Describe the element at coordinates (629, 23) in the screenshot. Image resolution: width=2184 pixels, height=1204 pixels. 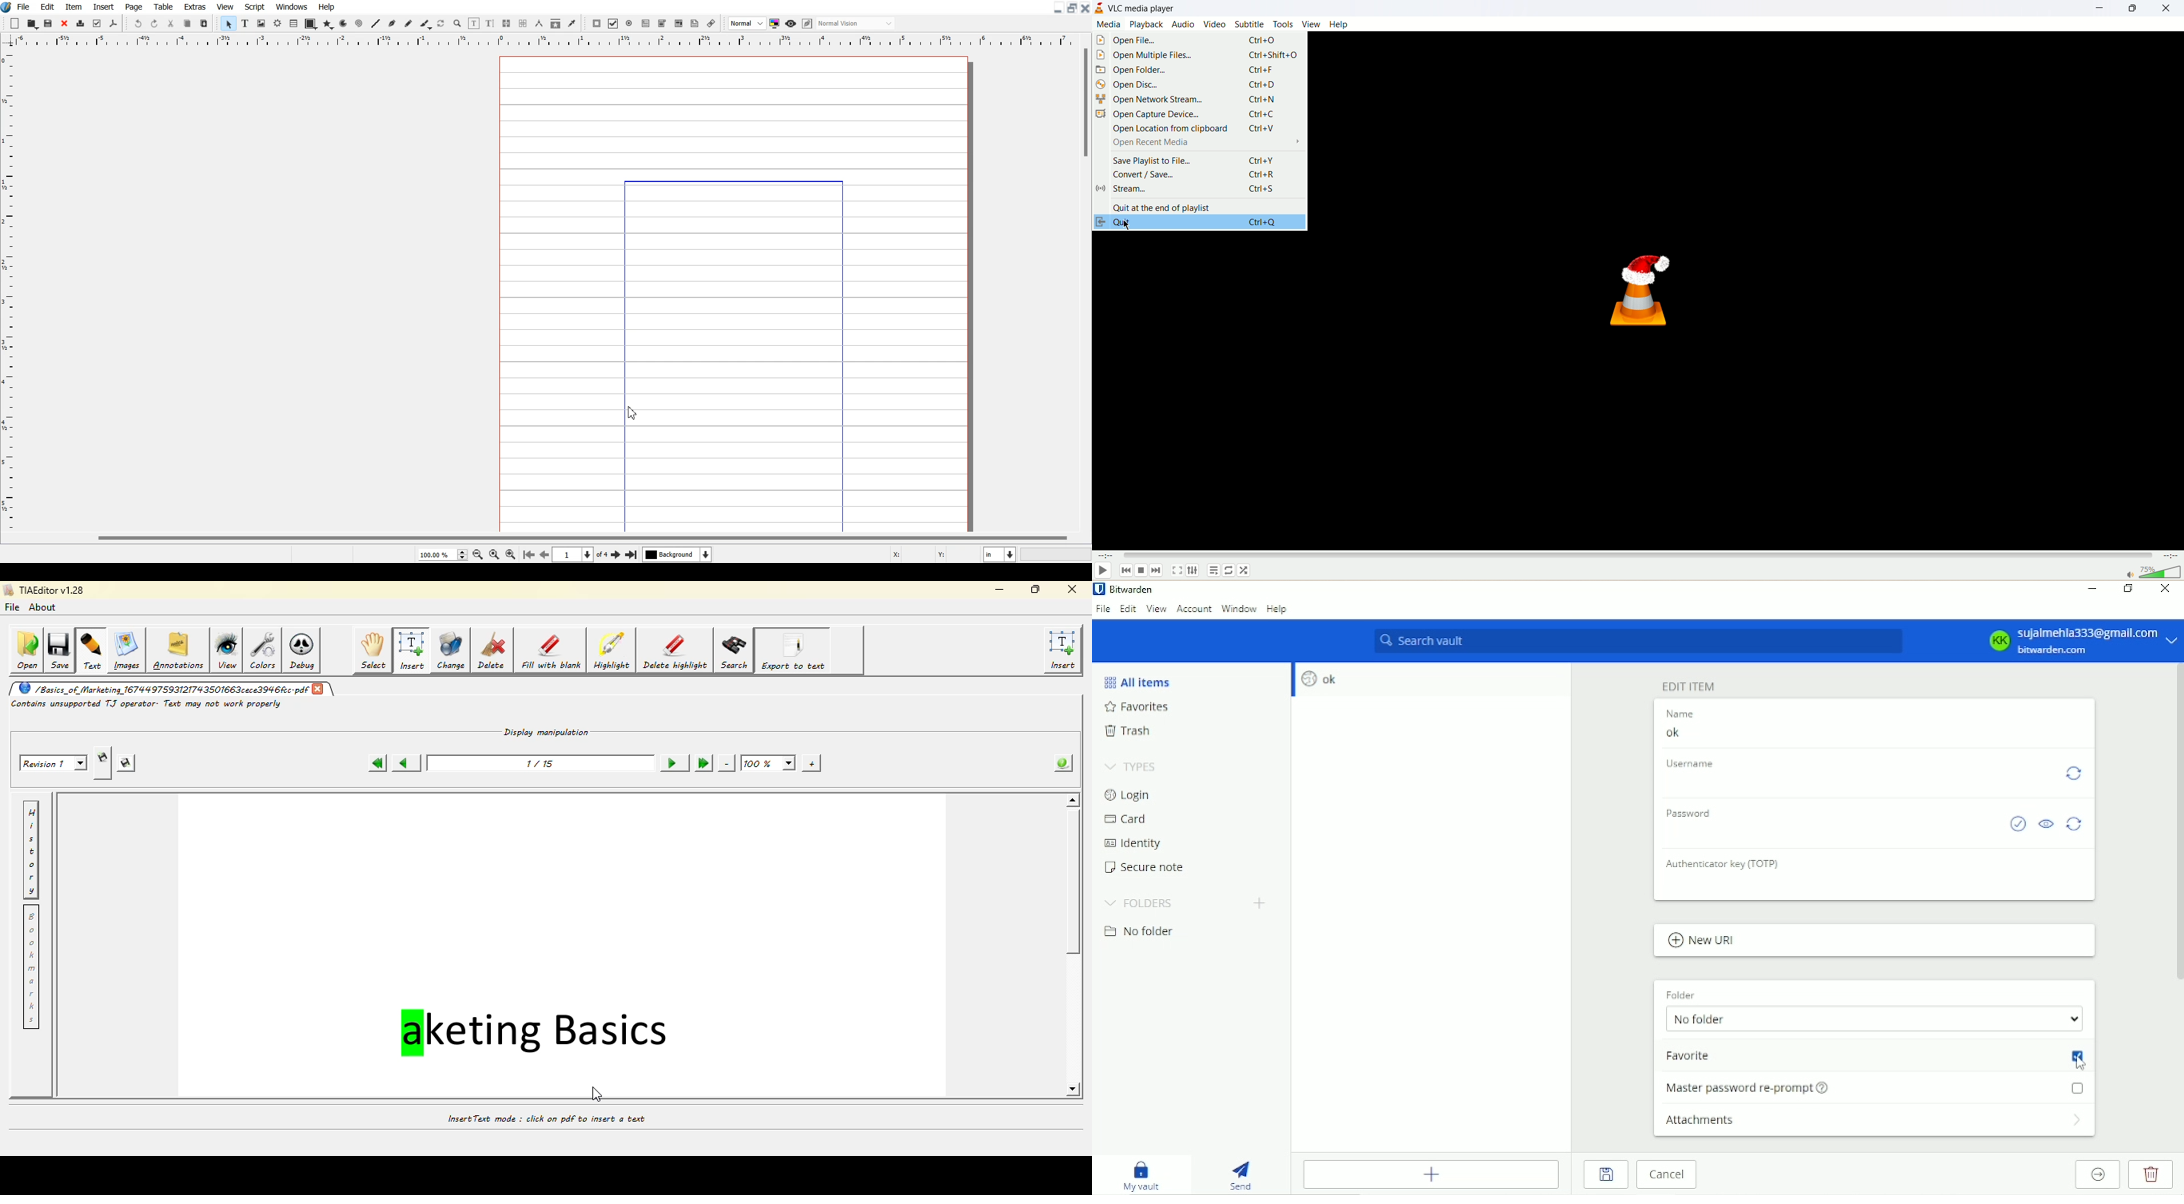
I see `PDF Radio Button` at that location.